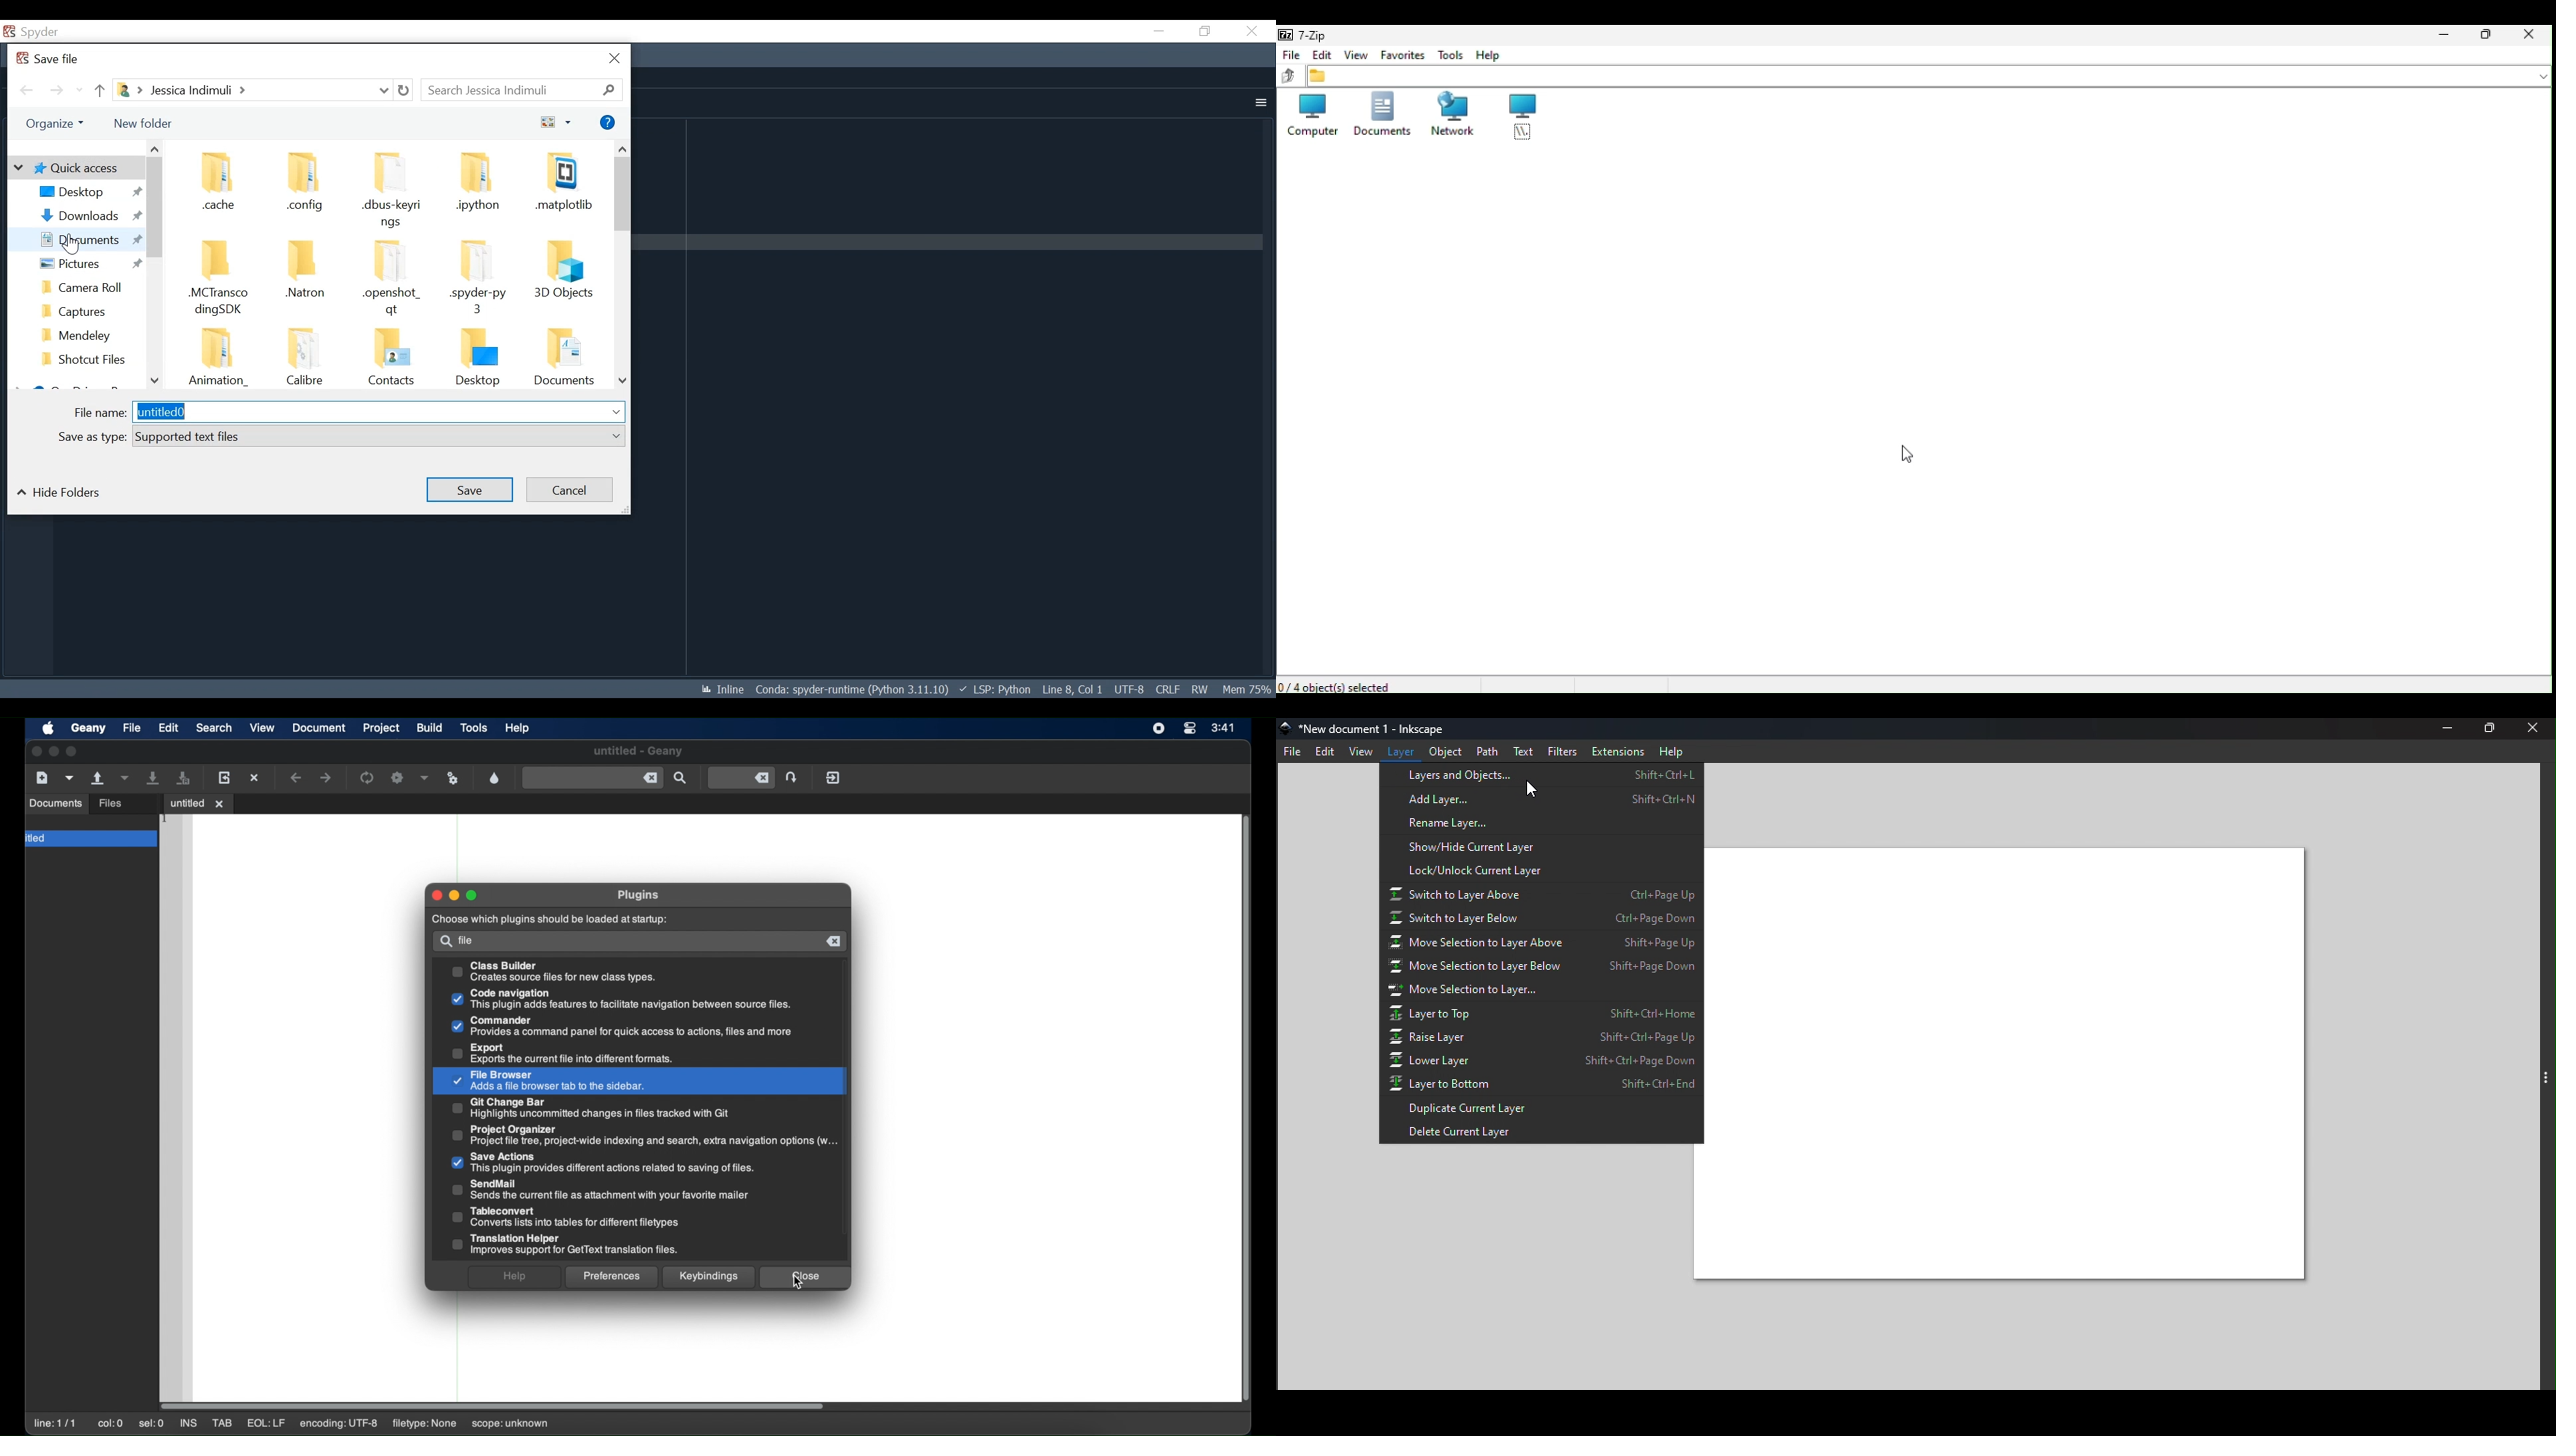 The image size is (2576, 1456). Describe the element at coordinates (564, 358) in the screenshot. I see `Folder` at that location.